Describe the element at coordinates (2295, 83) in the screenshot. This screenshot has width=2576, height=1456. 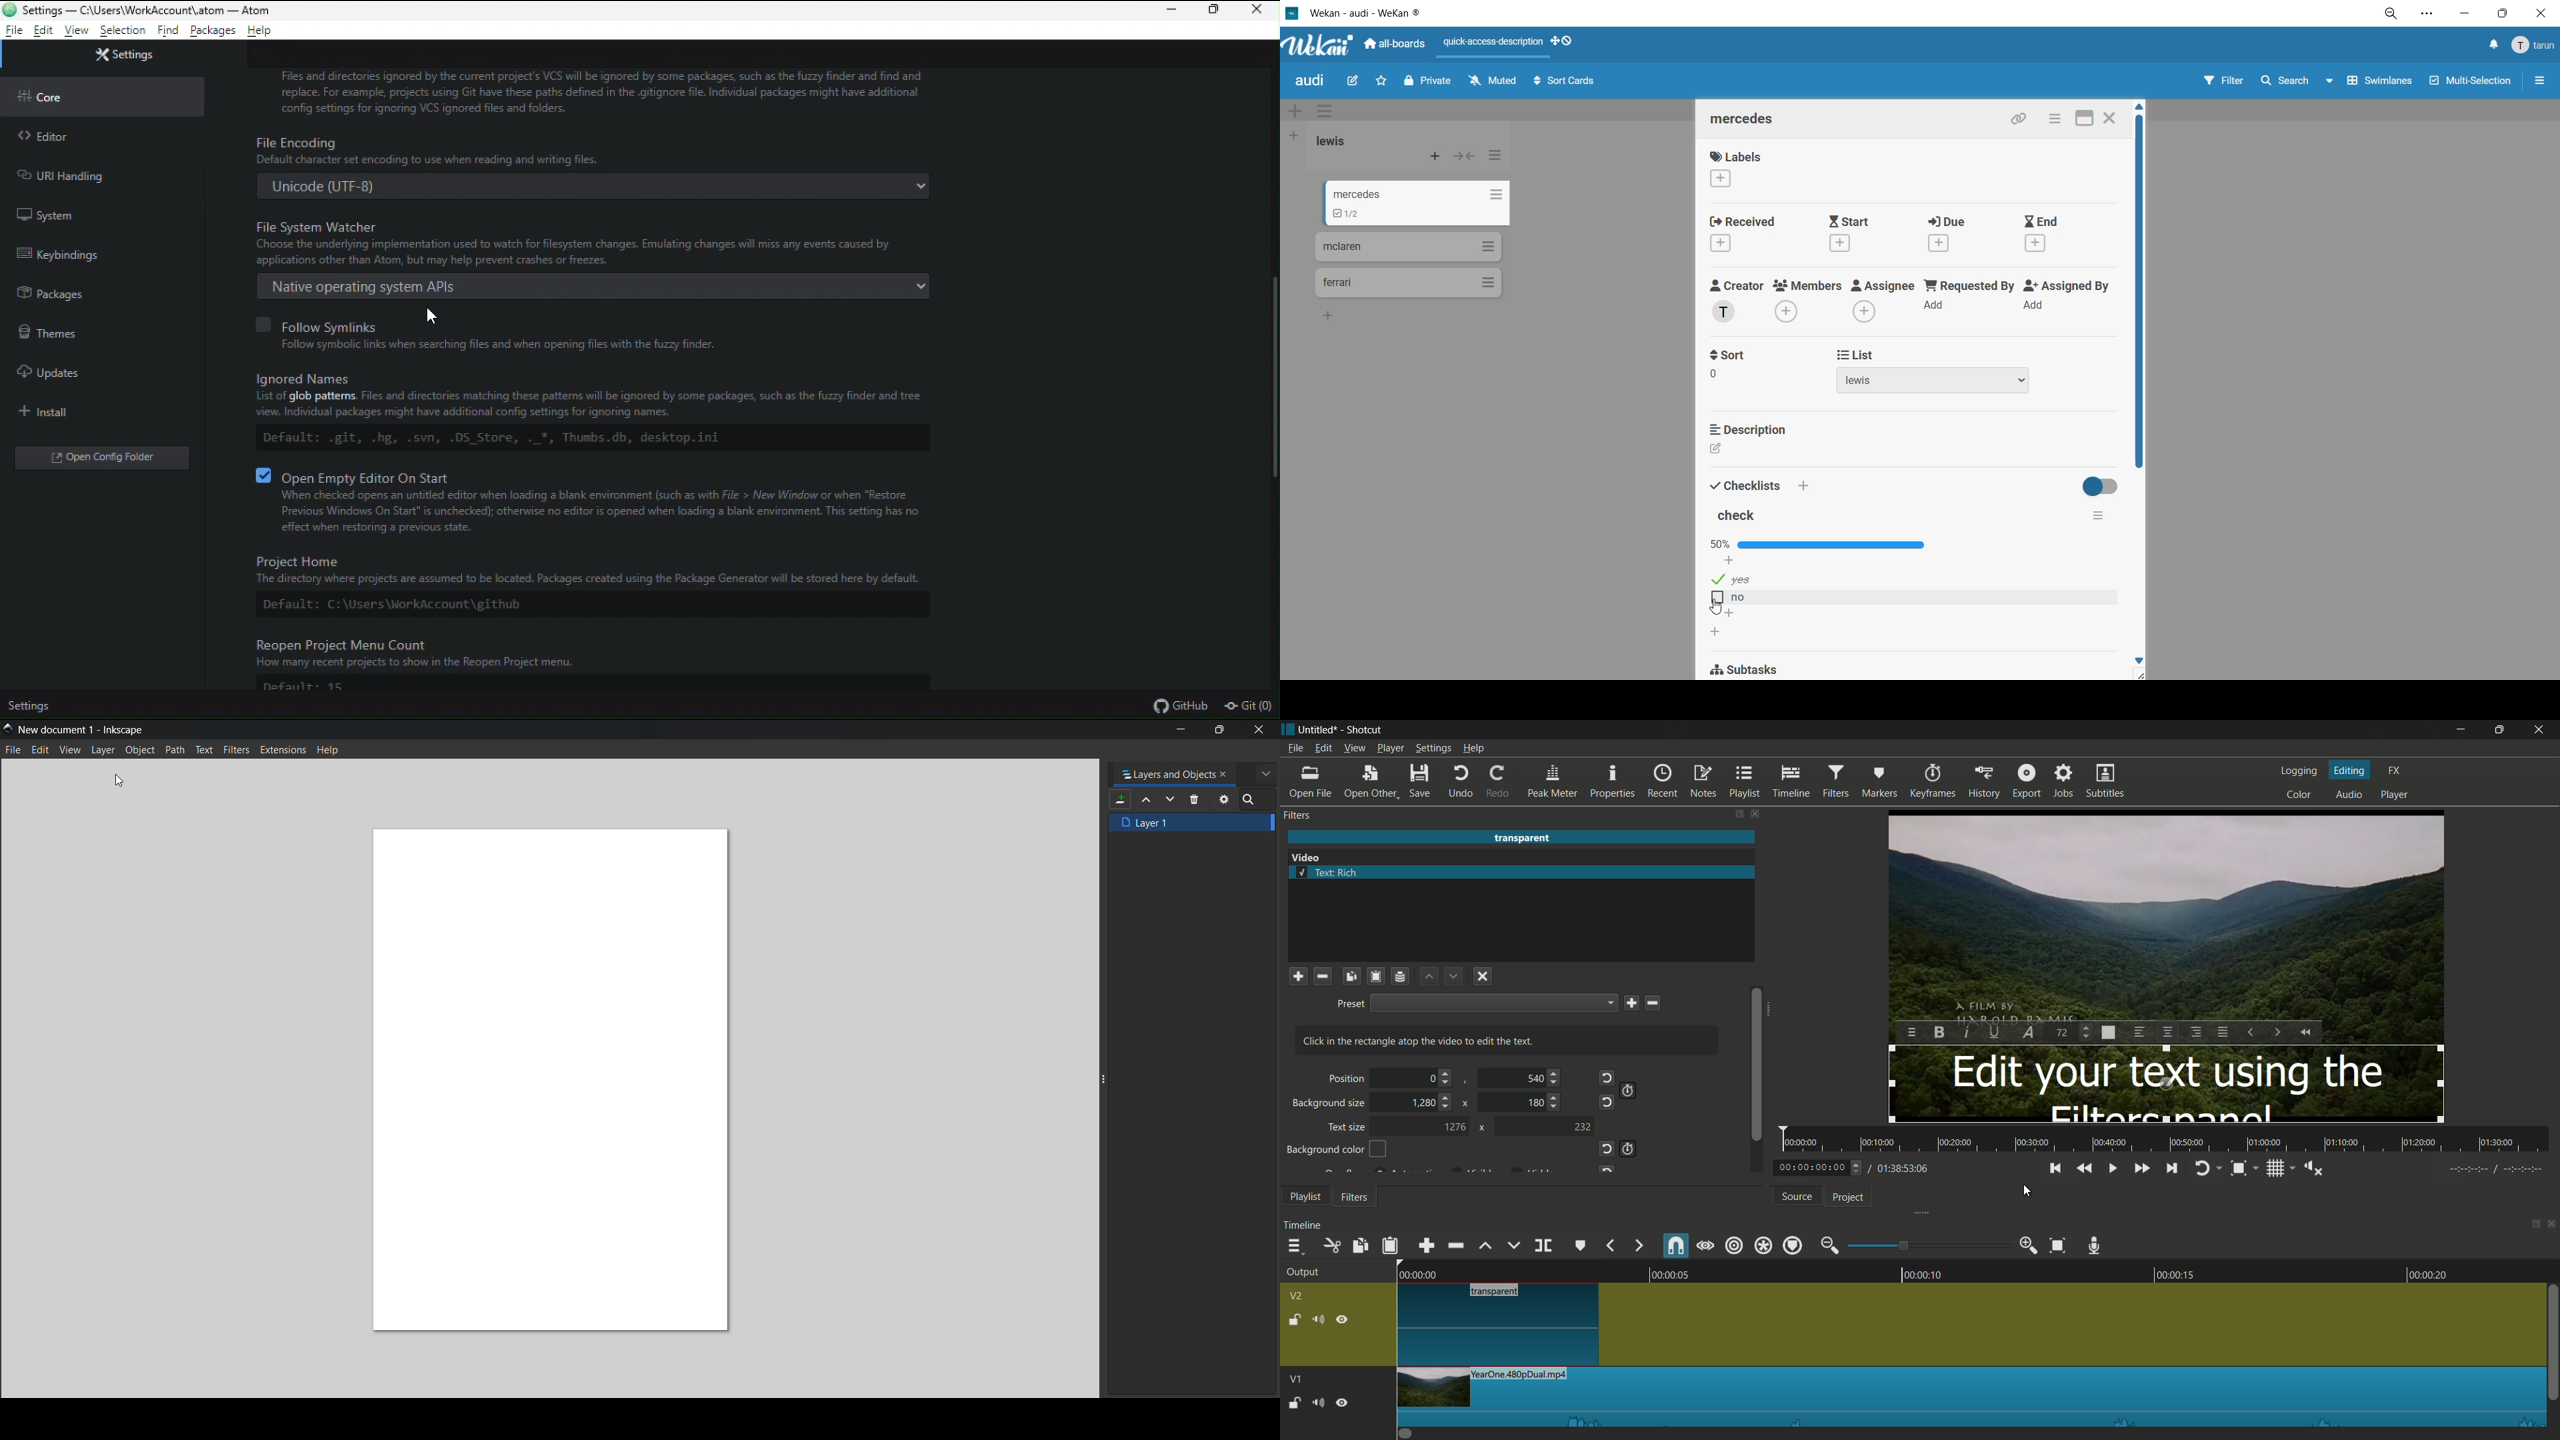
I see `search` at that location.